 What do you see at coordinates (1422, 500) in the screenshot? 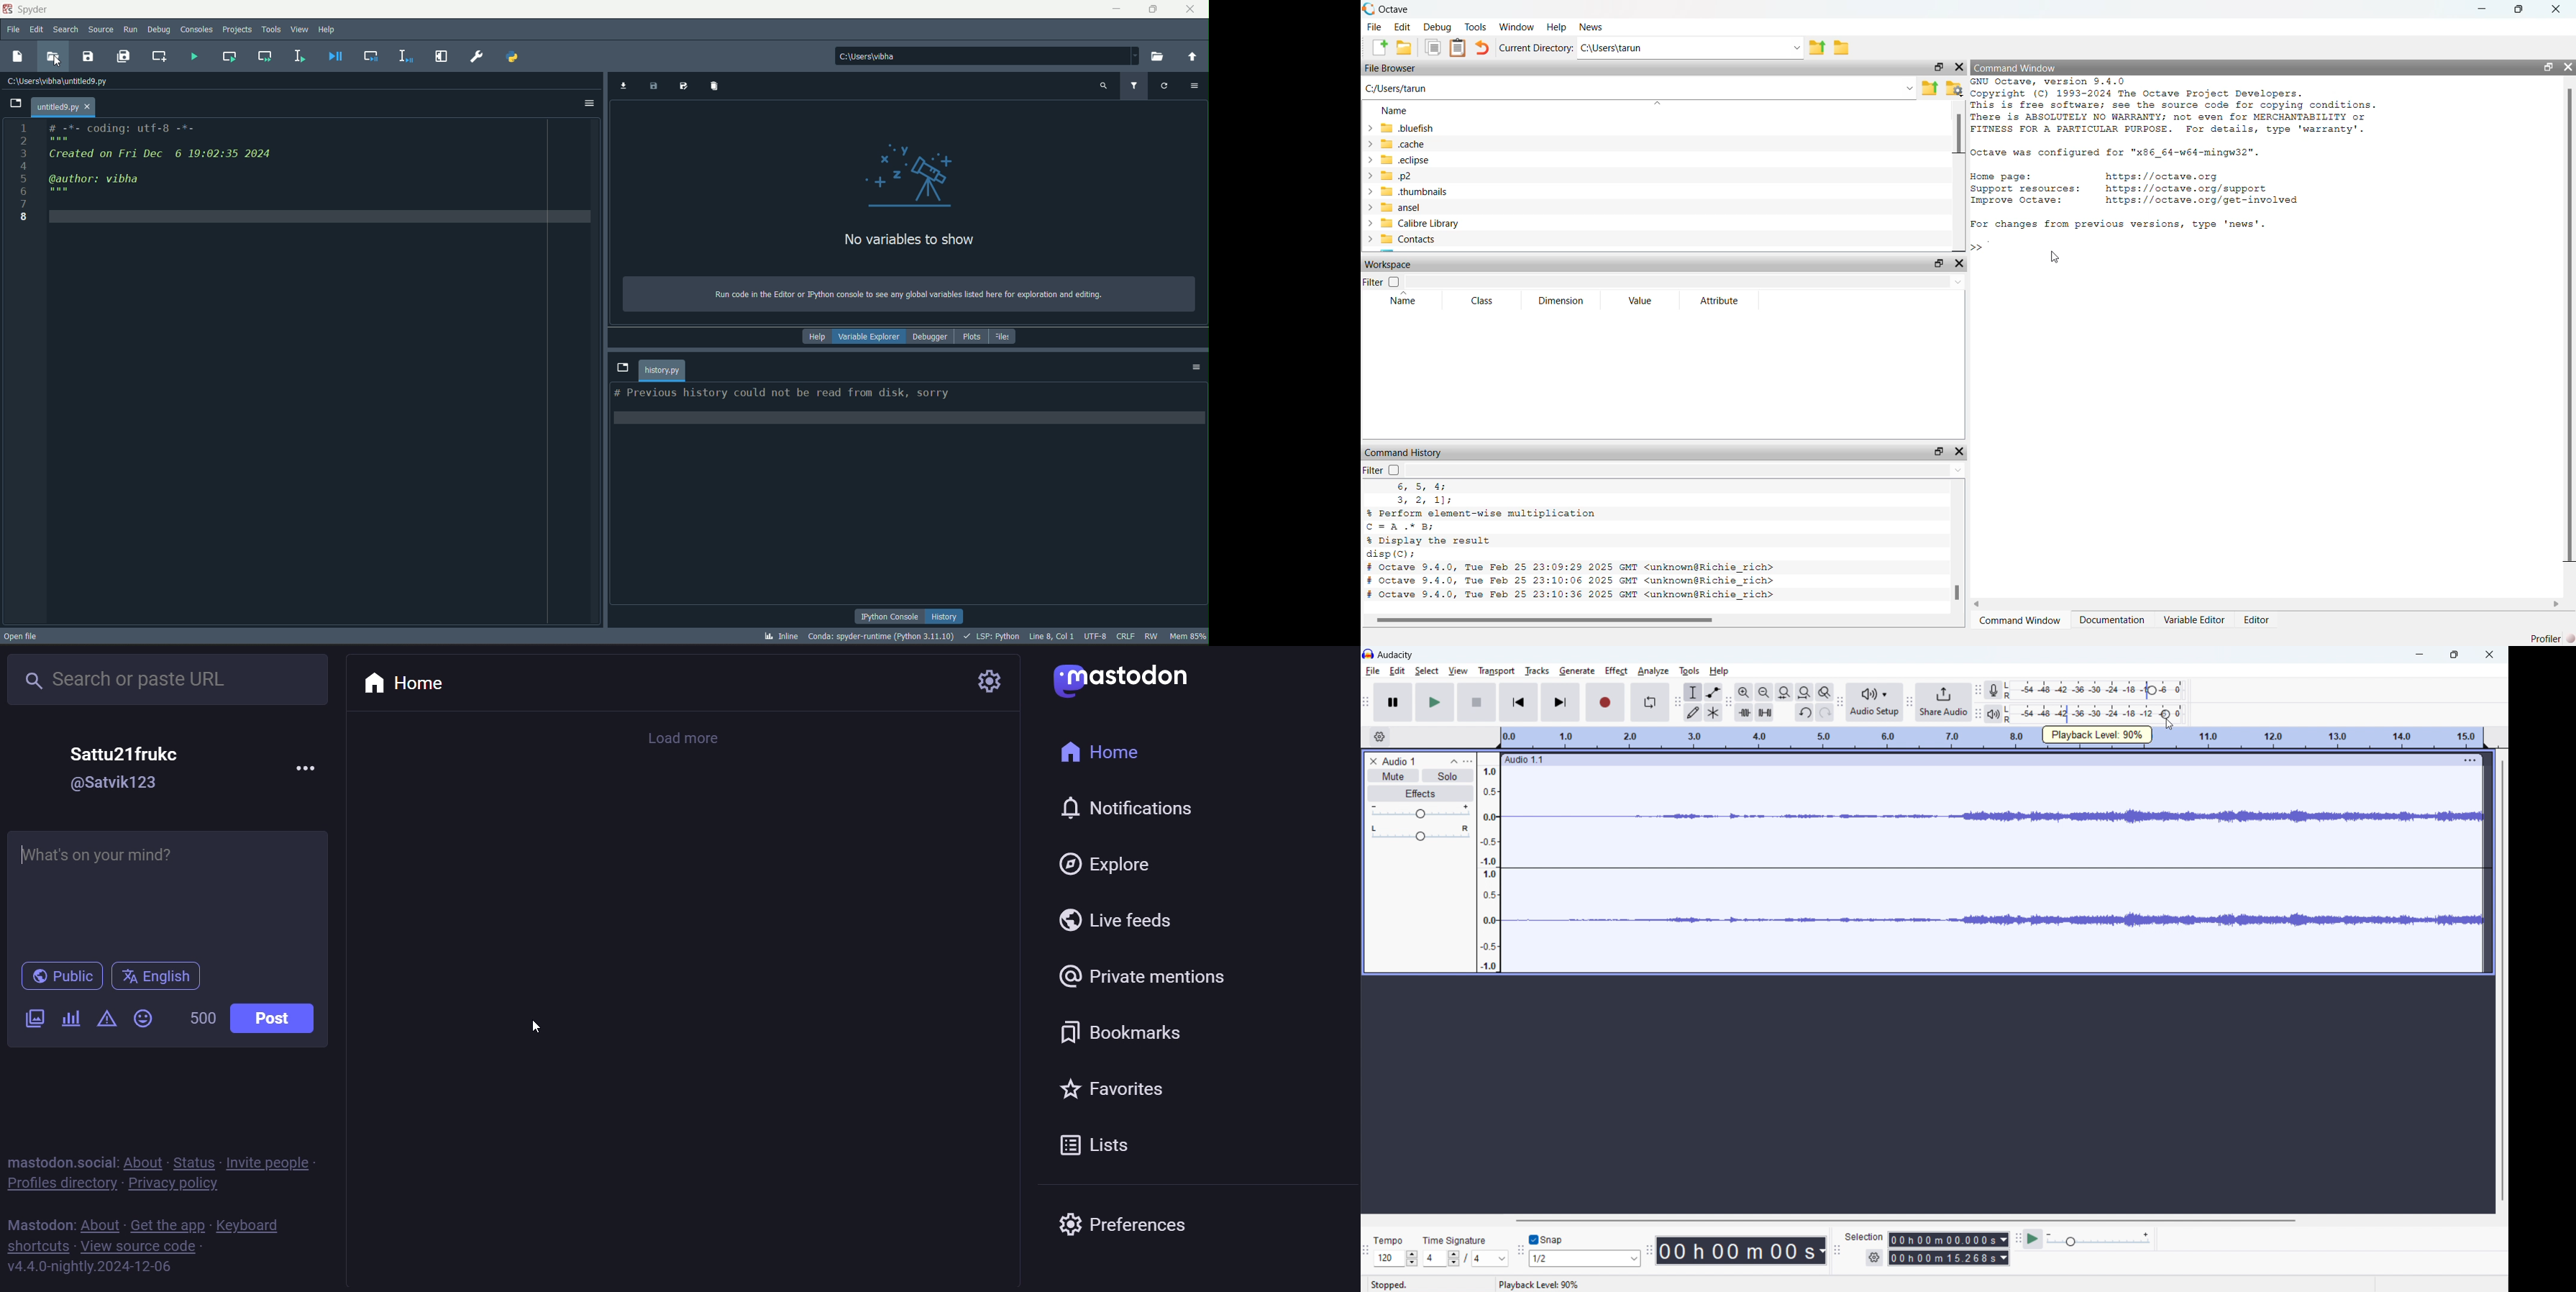
I see `3, 2, 1);` at bounding box center [1422, 500].